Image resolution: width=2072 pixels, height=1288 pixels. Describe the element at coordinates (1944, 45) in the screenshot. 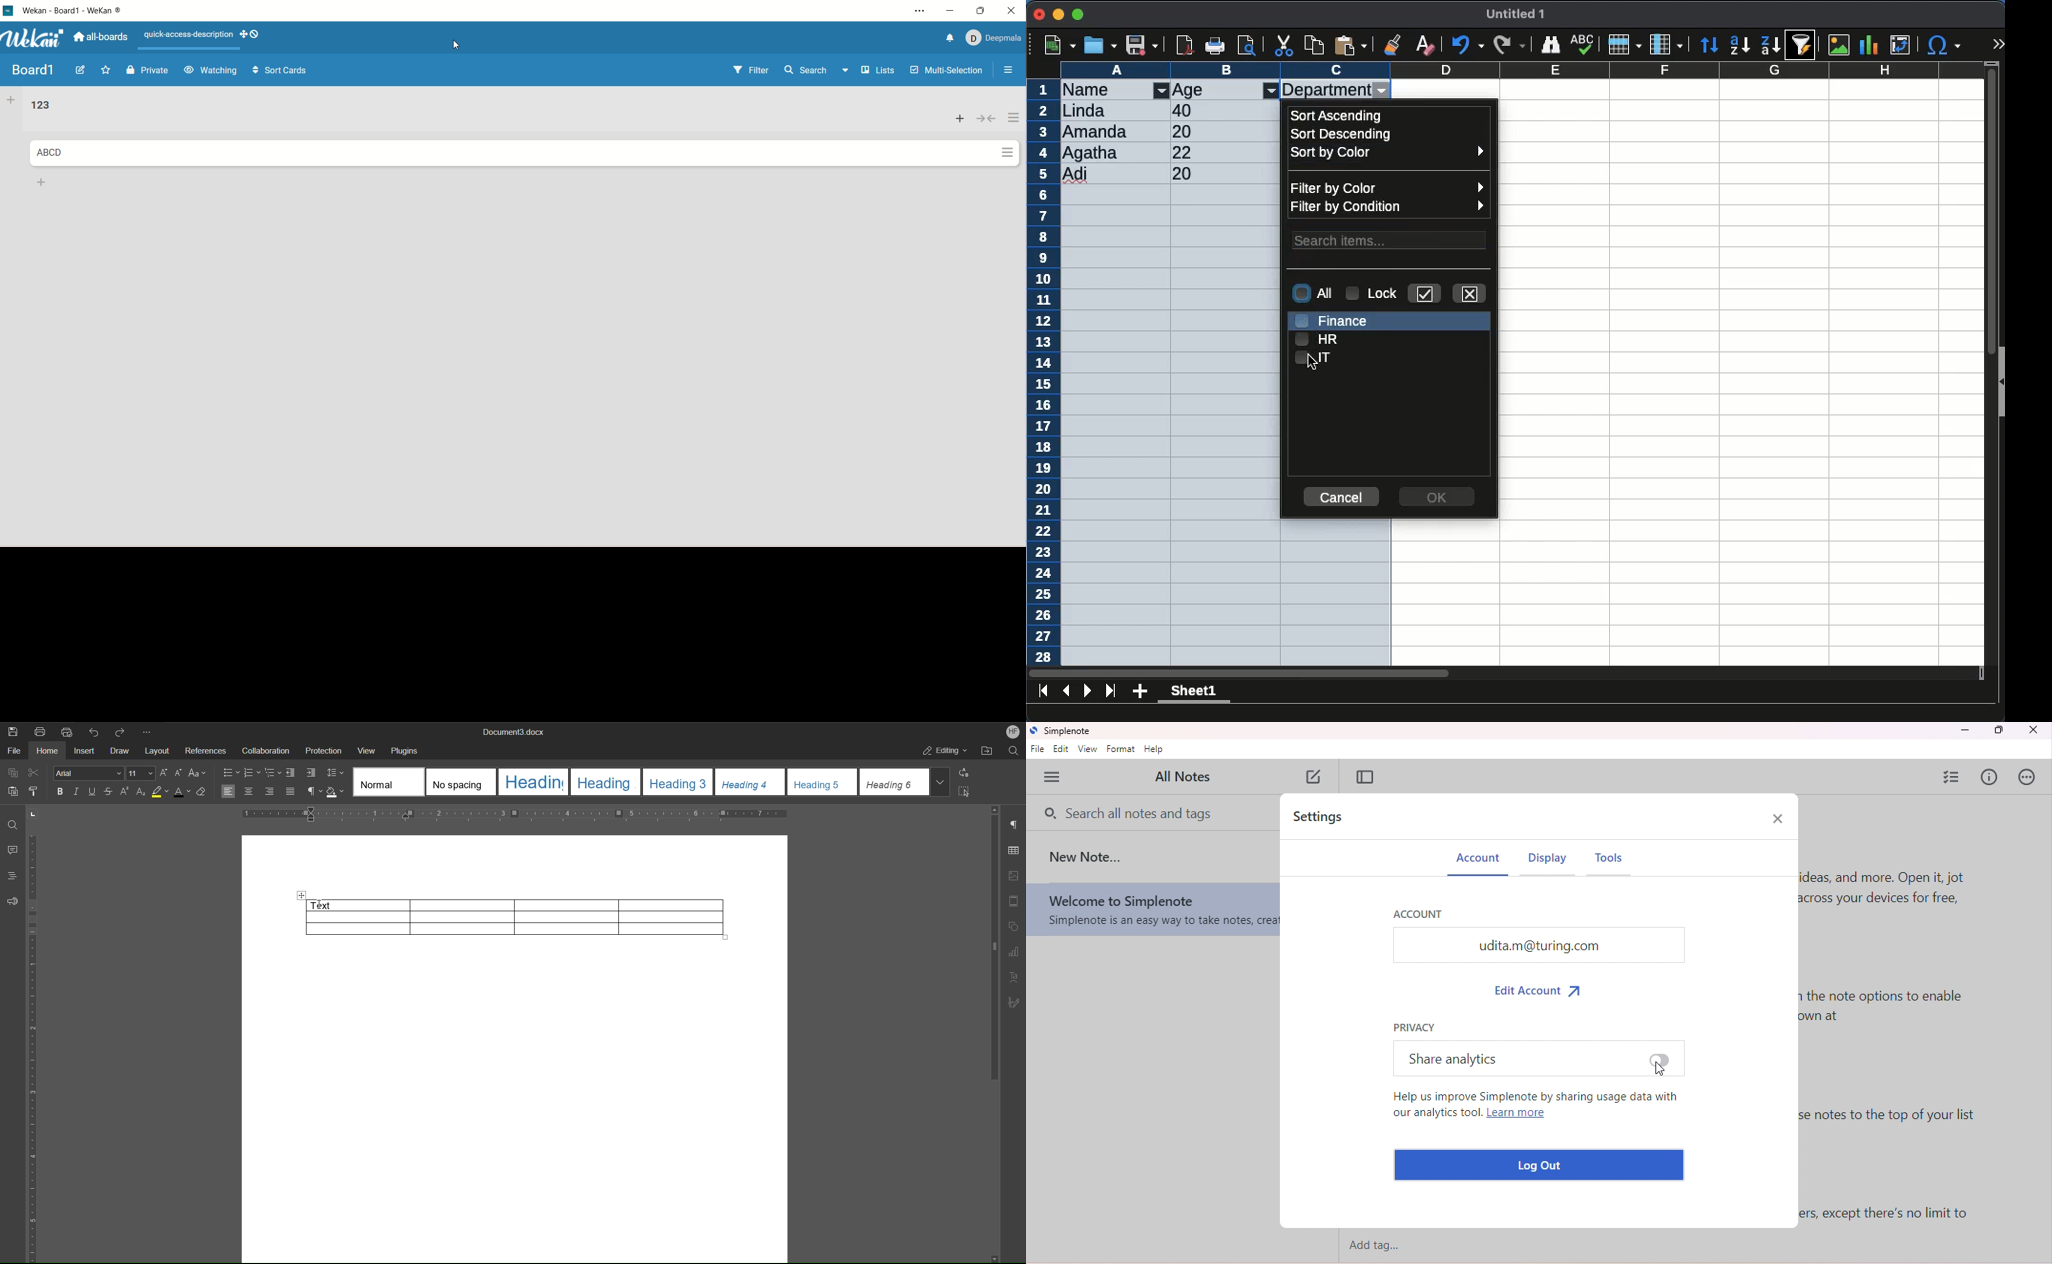

I see `special character` at that location.